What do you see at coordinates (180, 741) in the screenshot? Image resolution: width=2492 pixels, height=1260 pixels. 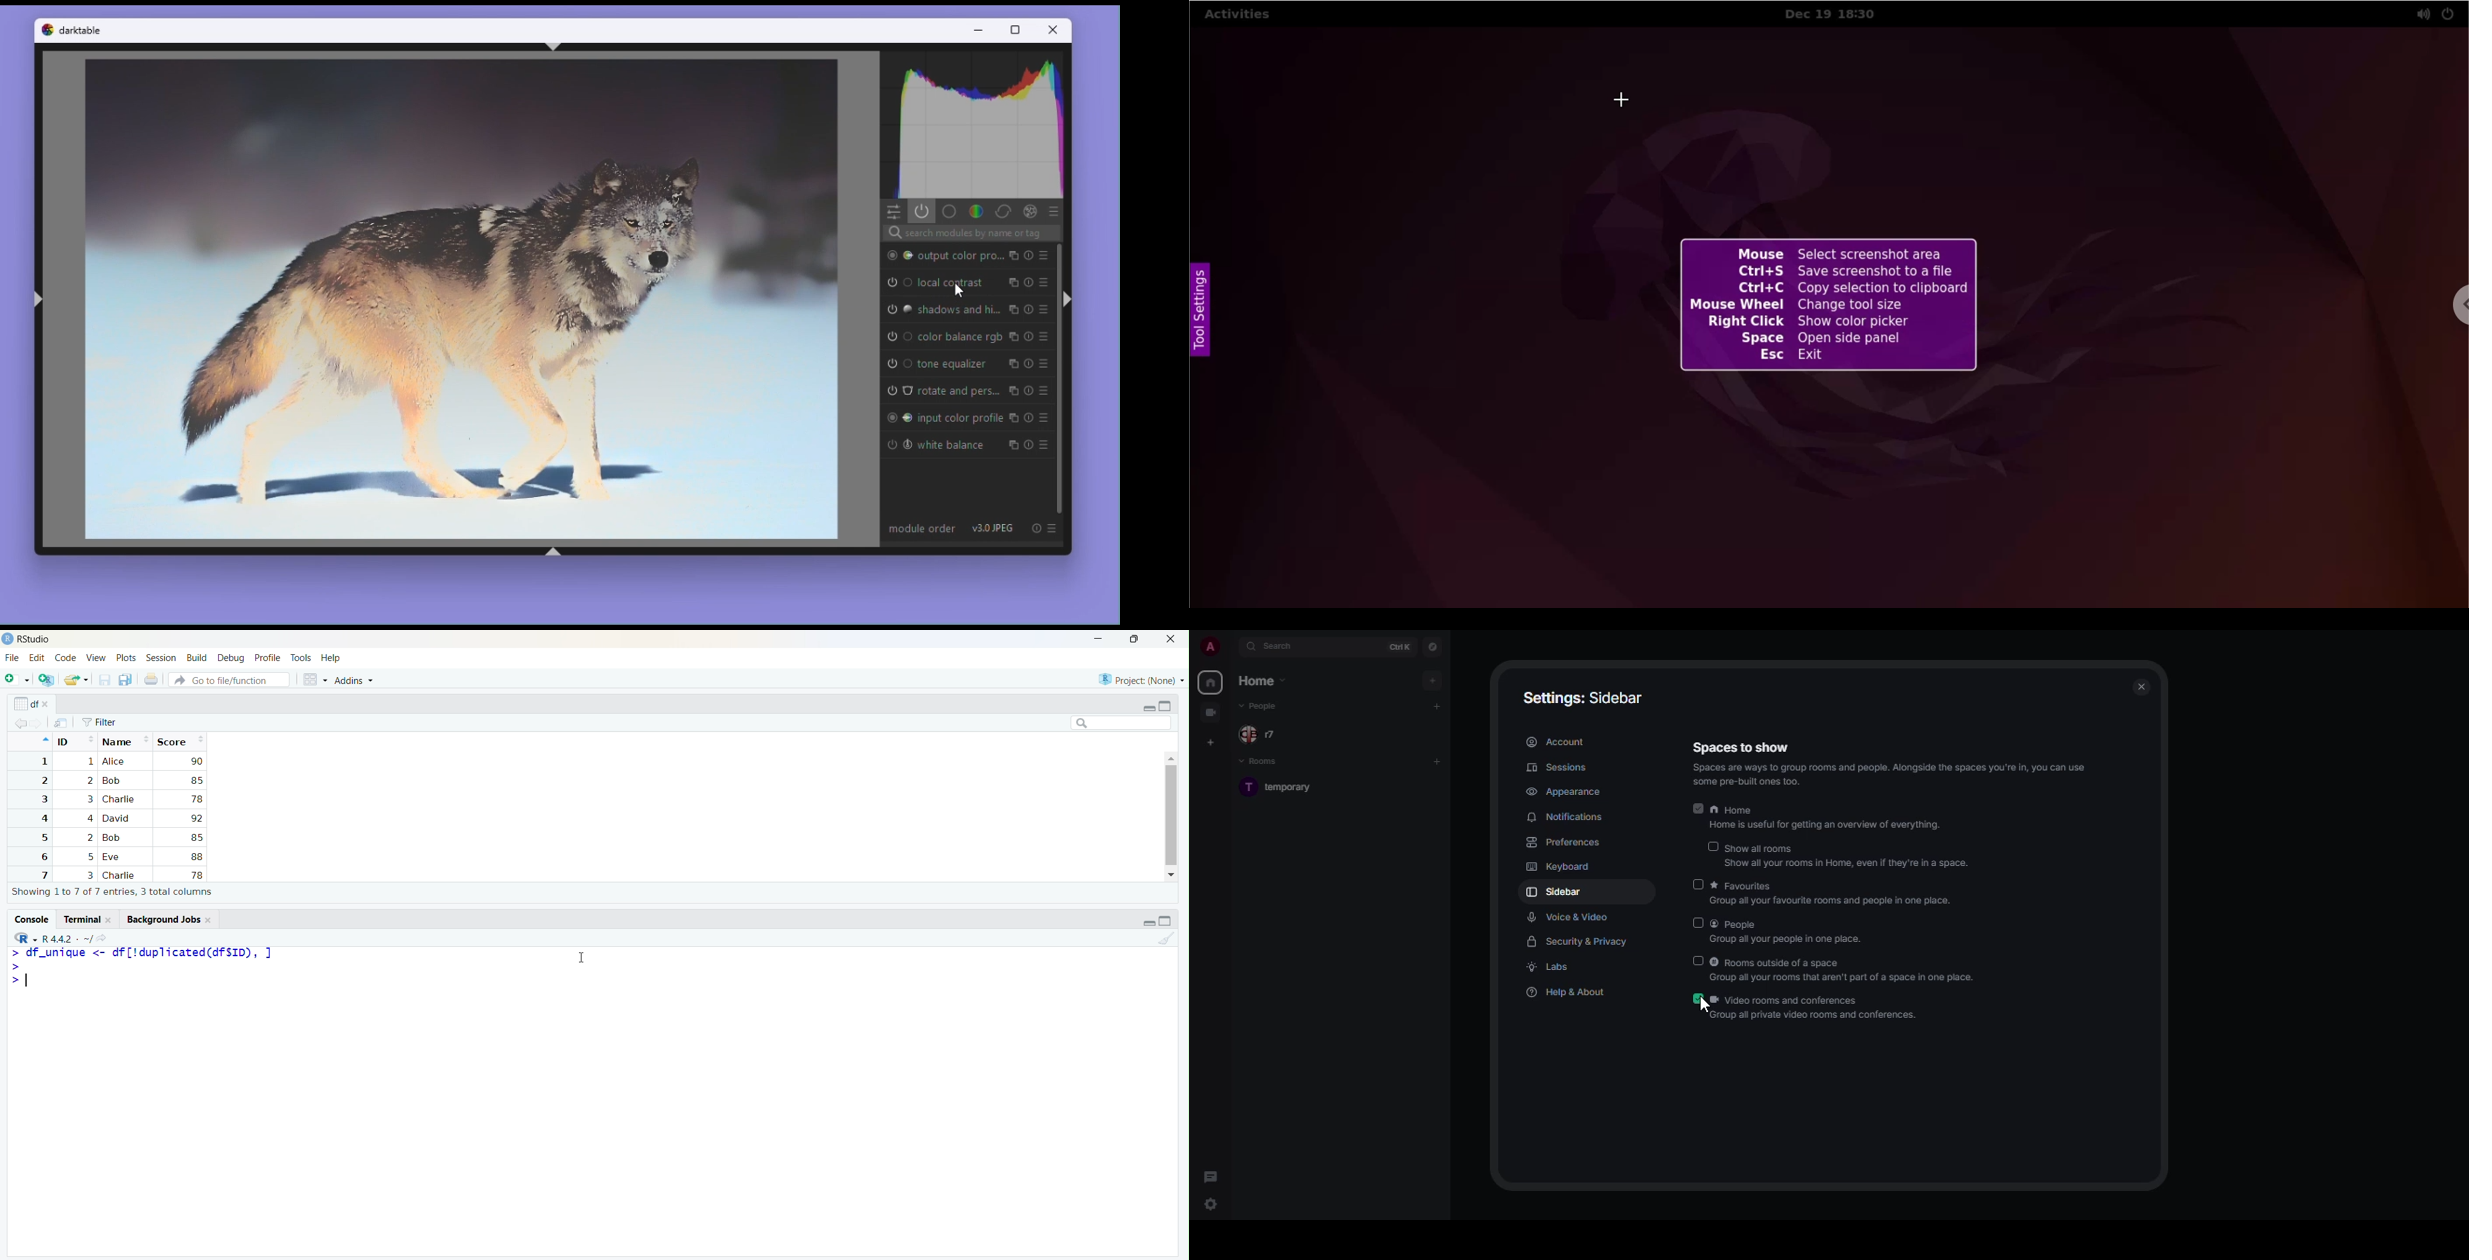 I see `score` at bounding box center [180, 741].